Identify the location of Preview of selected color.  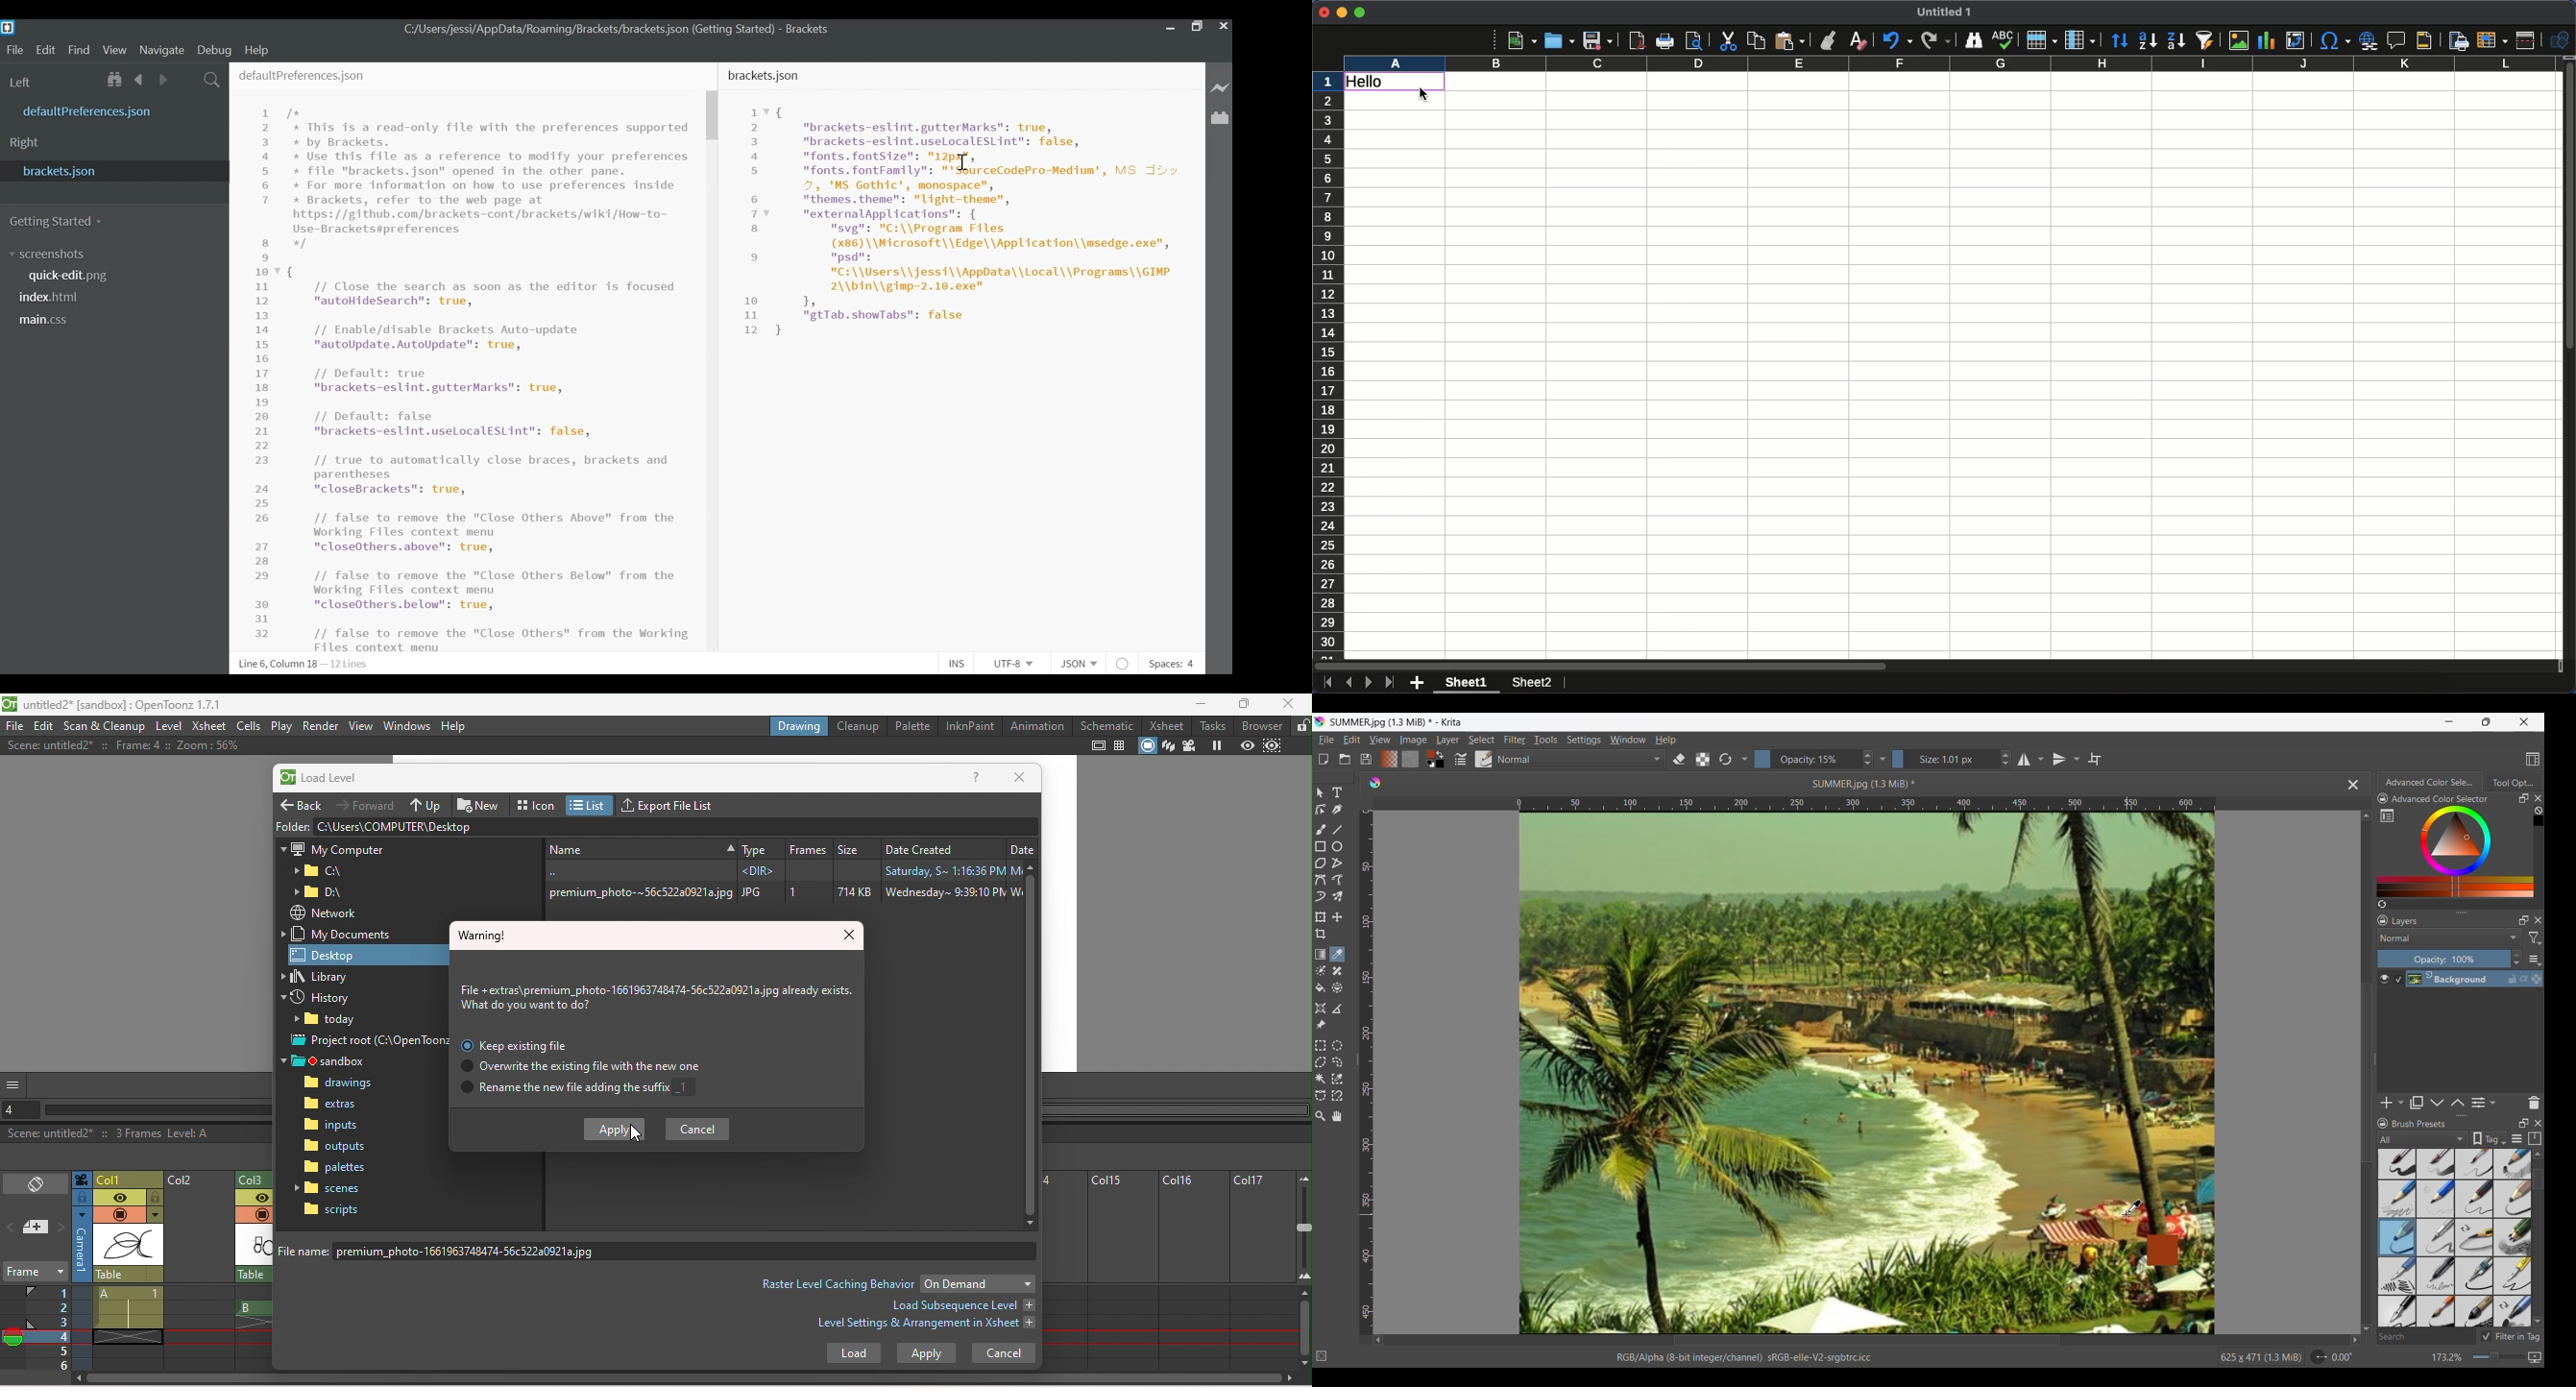
(2163, 1251).